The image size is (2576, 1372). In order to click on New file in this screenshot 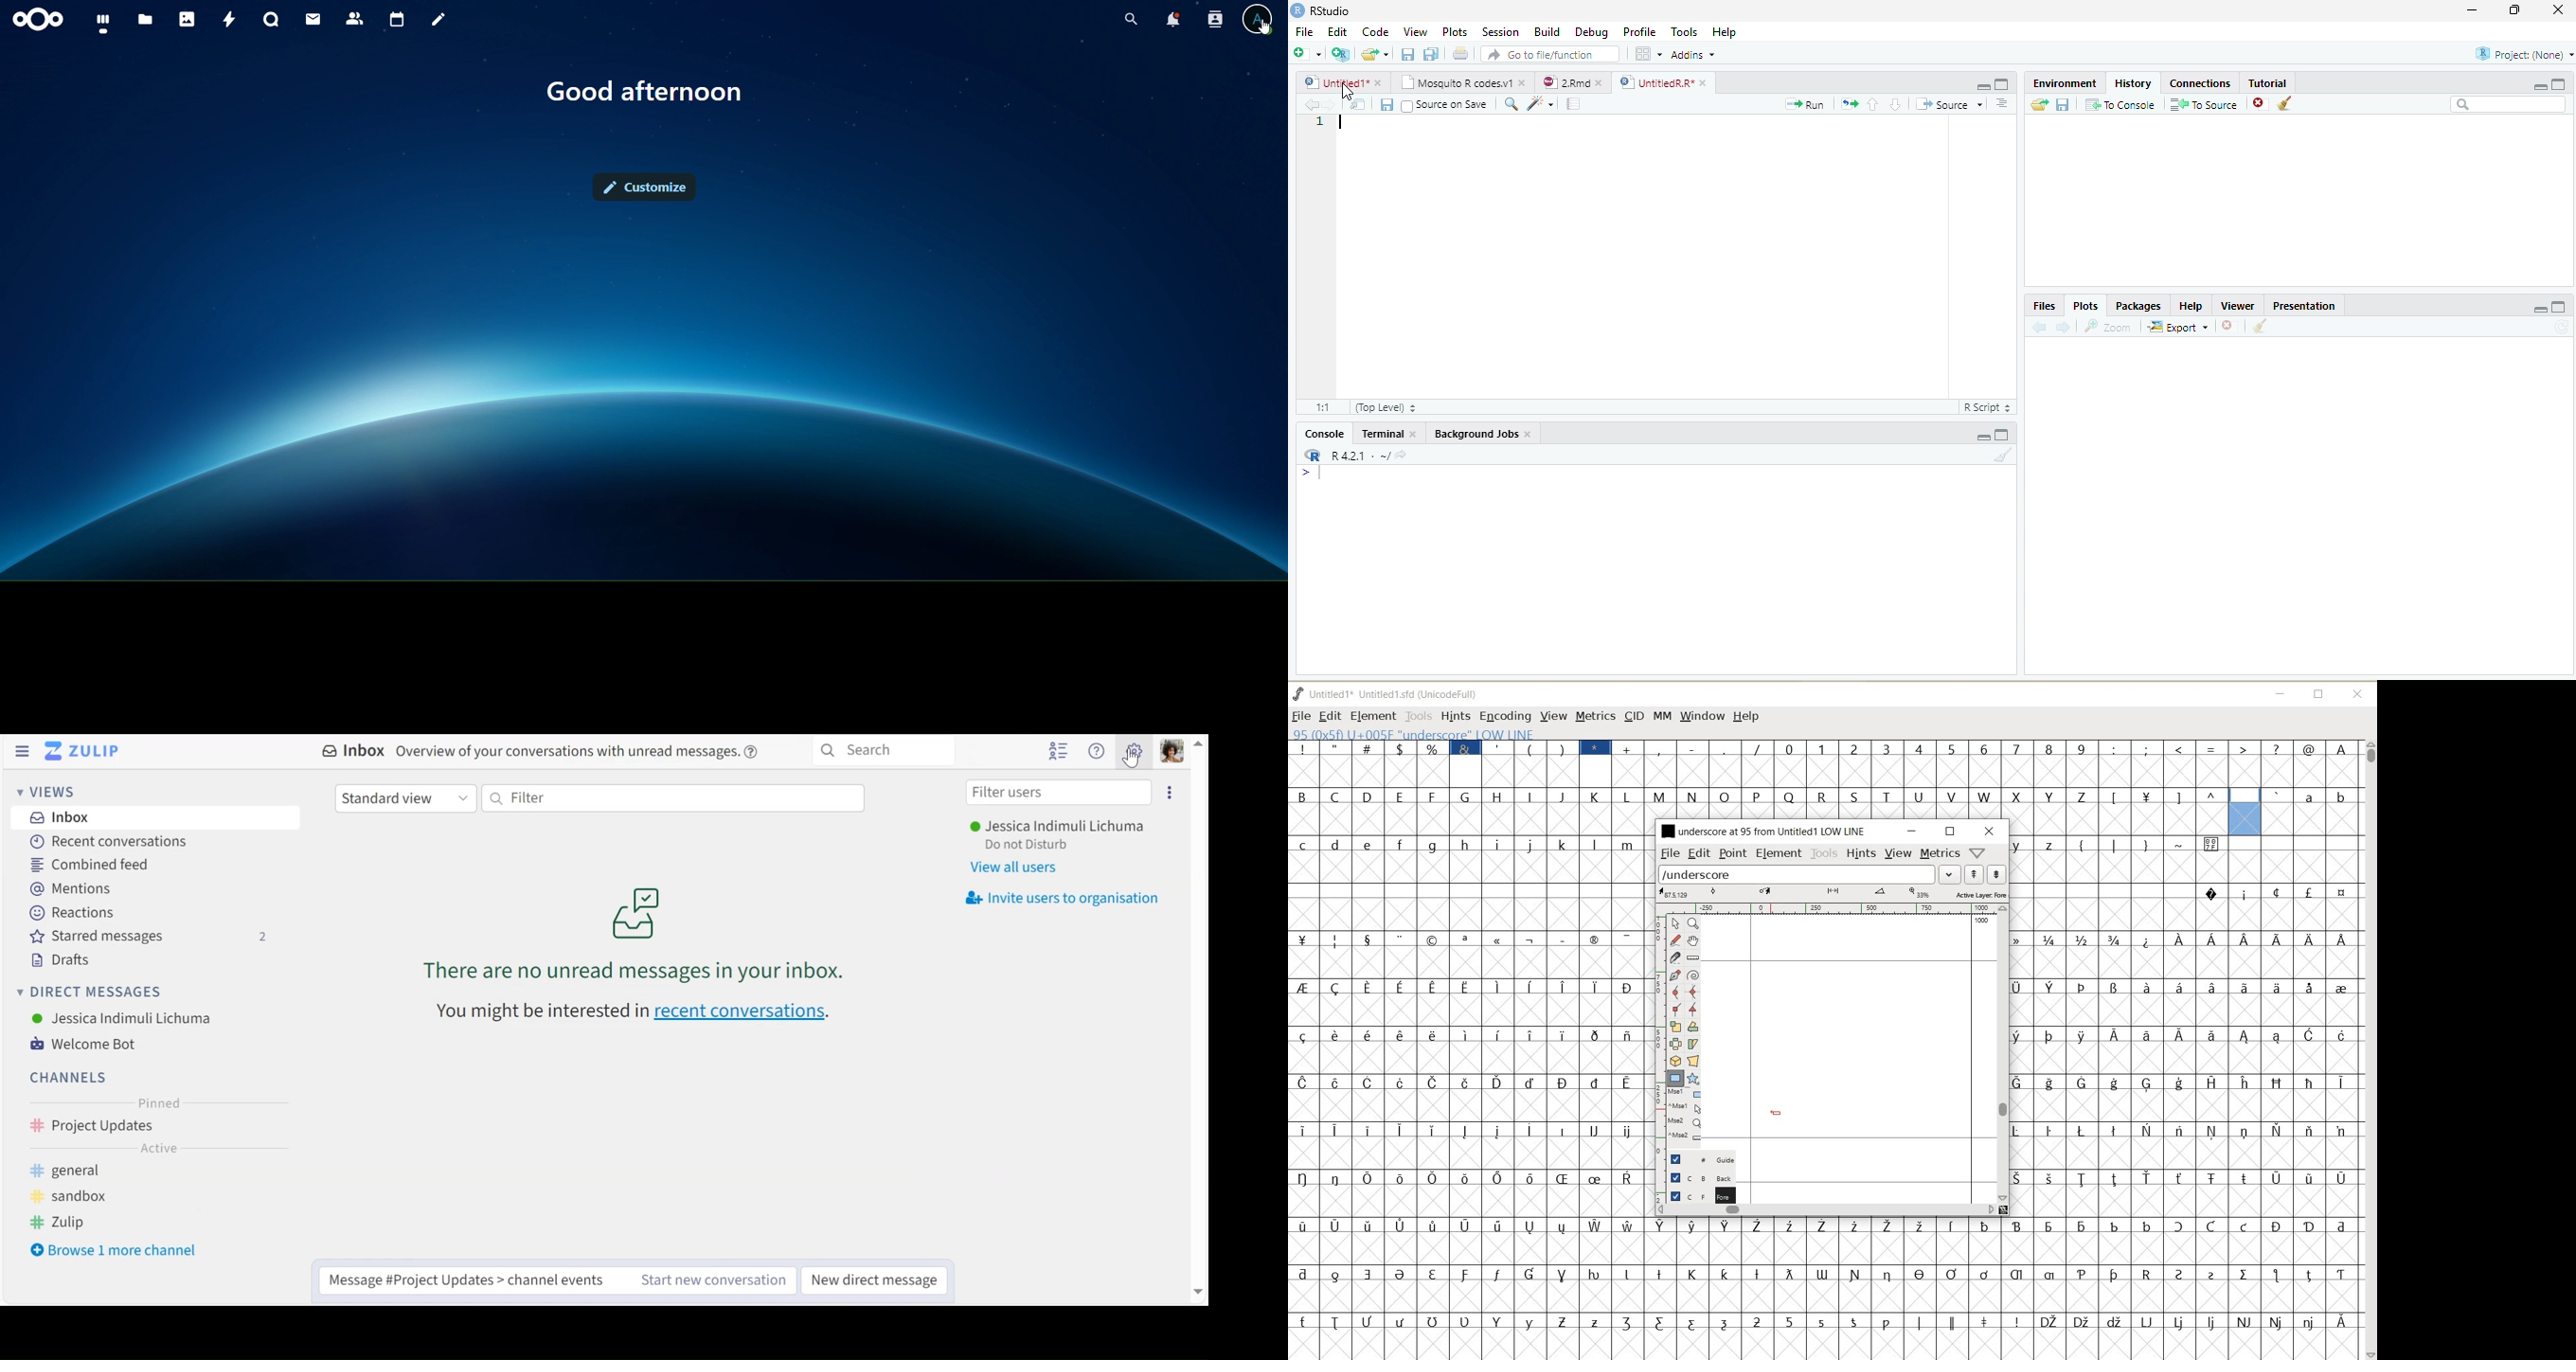, I will do `click(1307, 53)`.